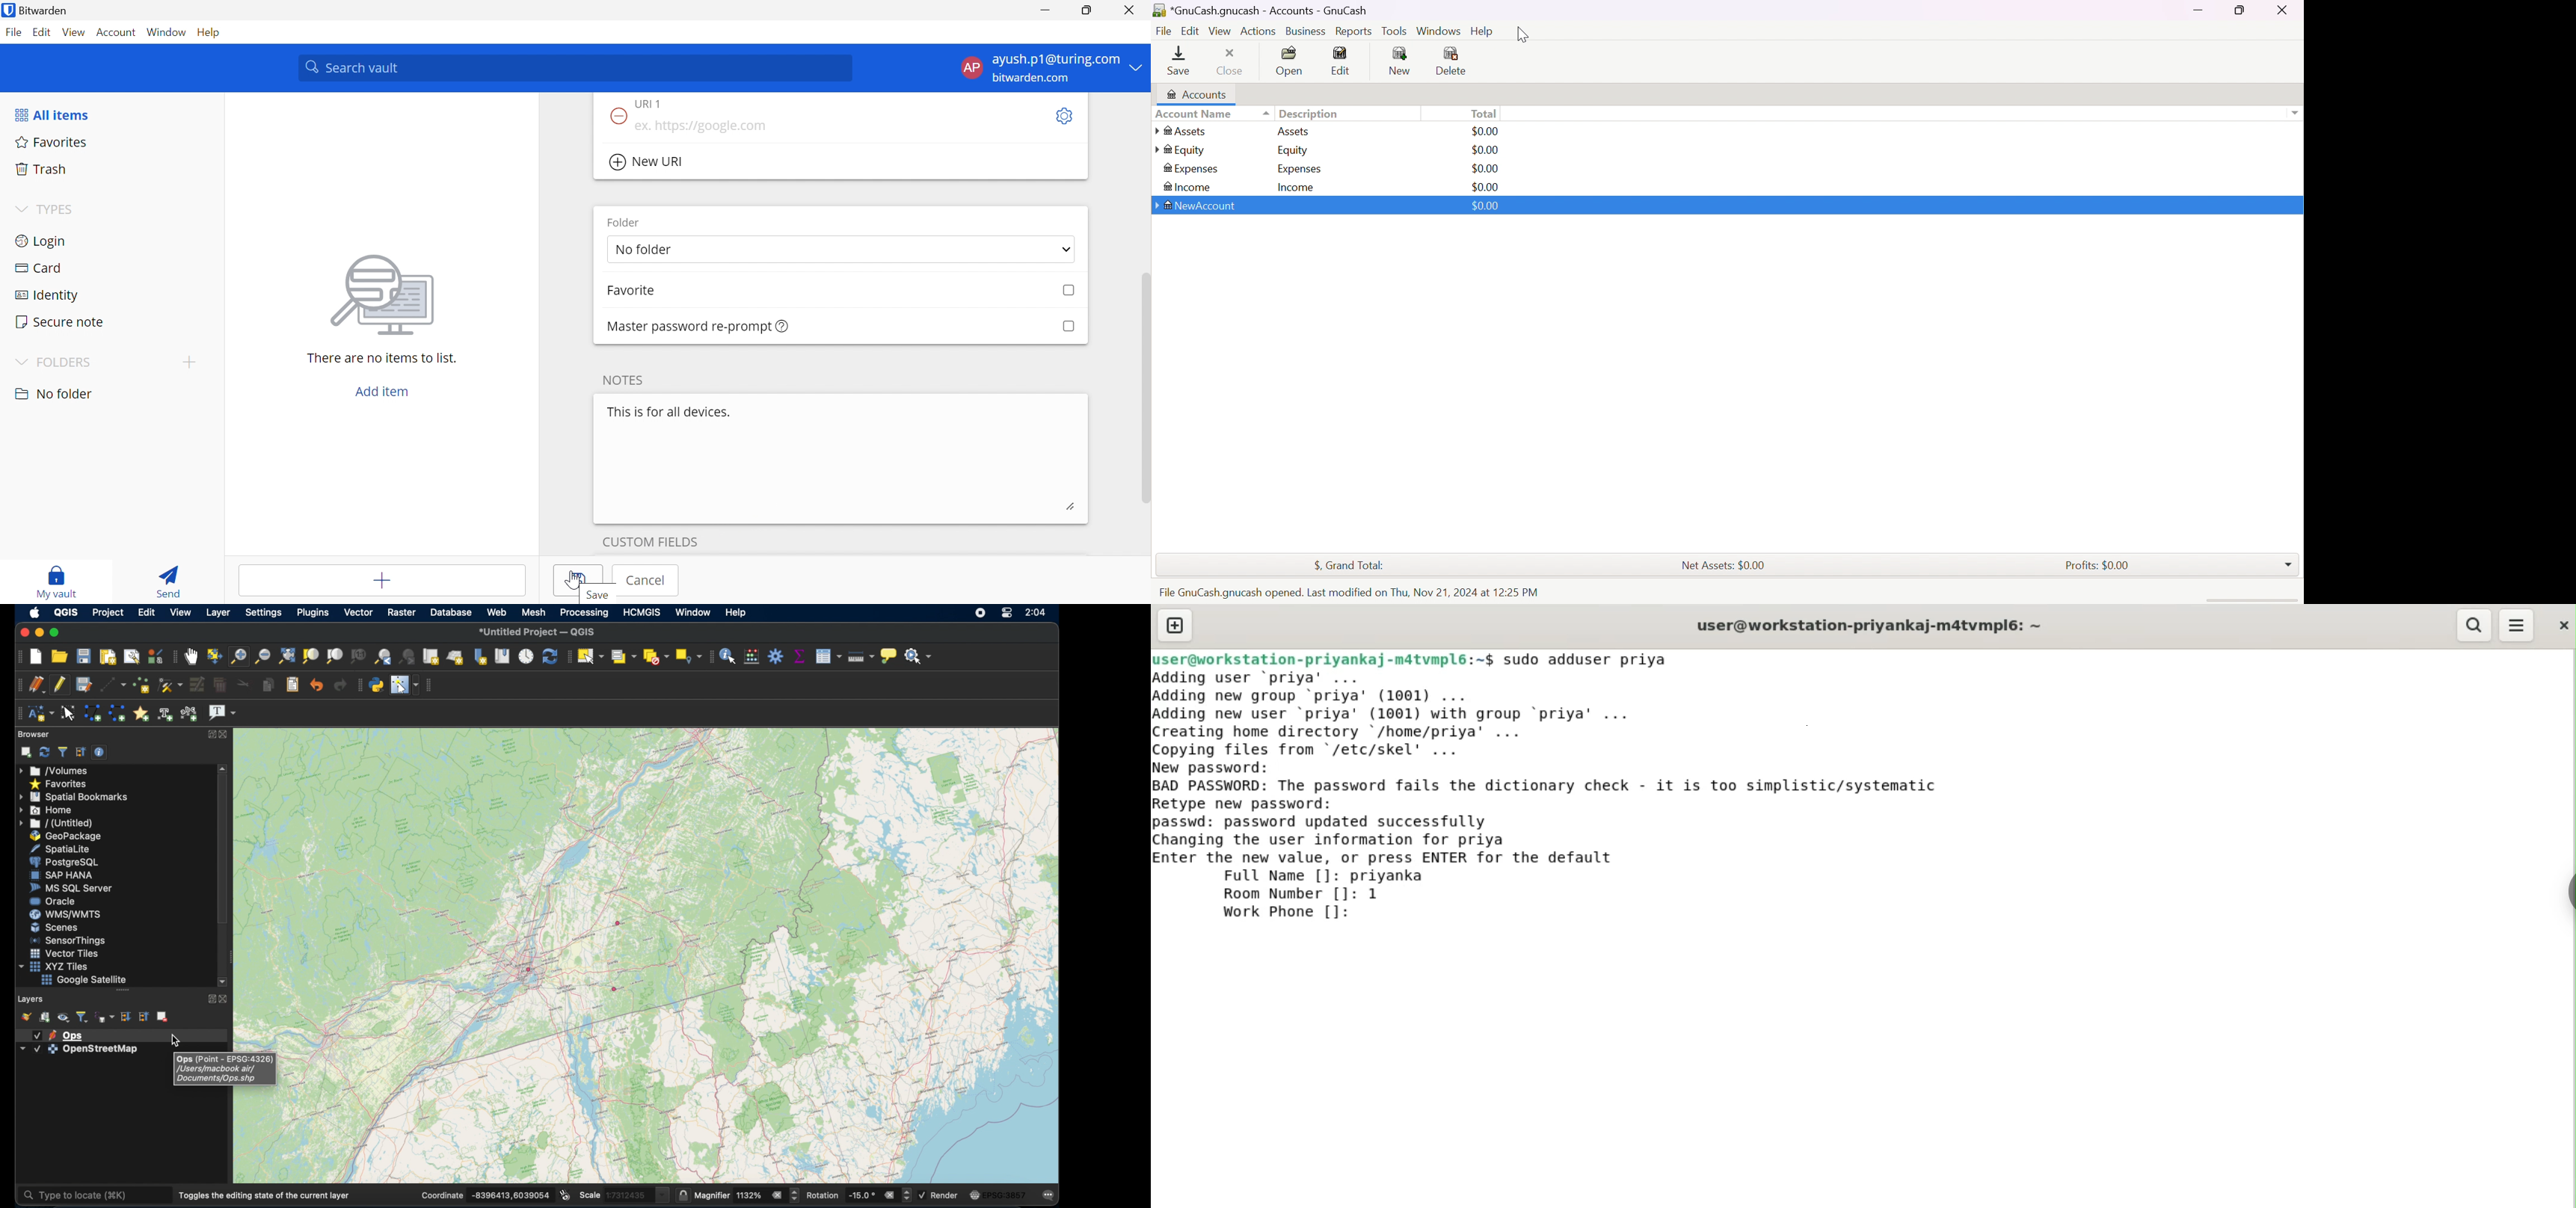  I want to click on $0.00, so click(1487, 169).